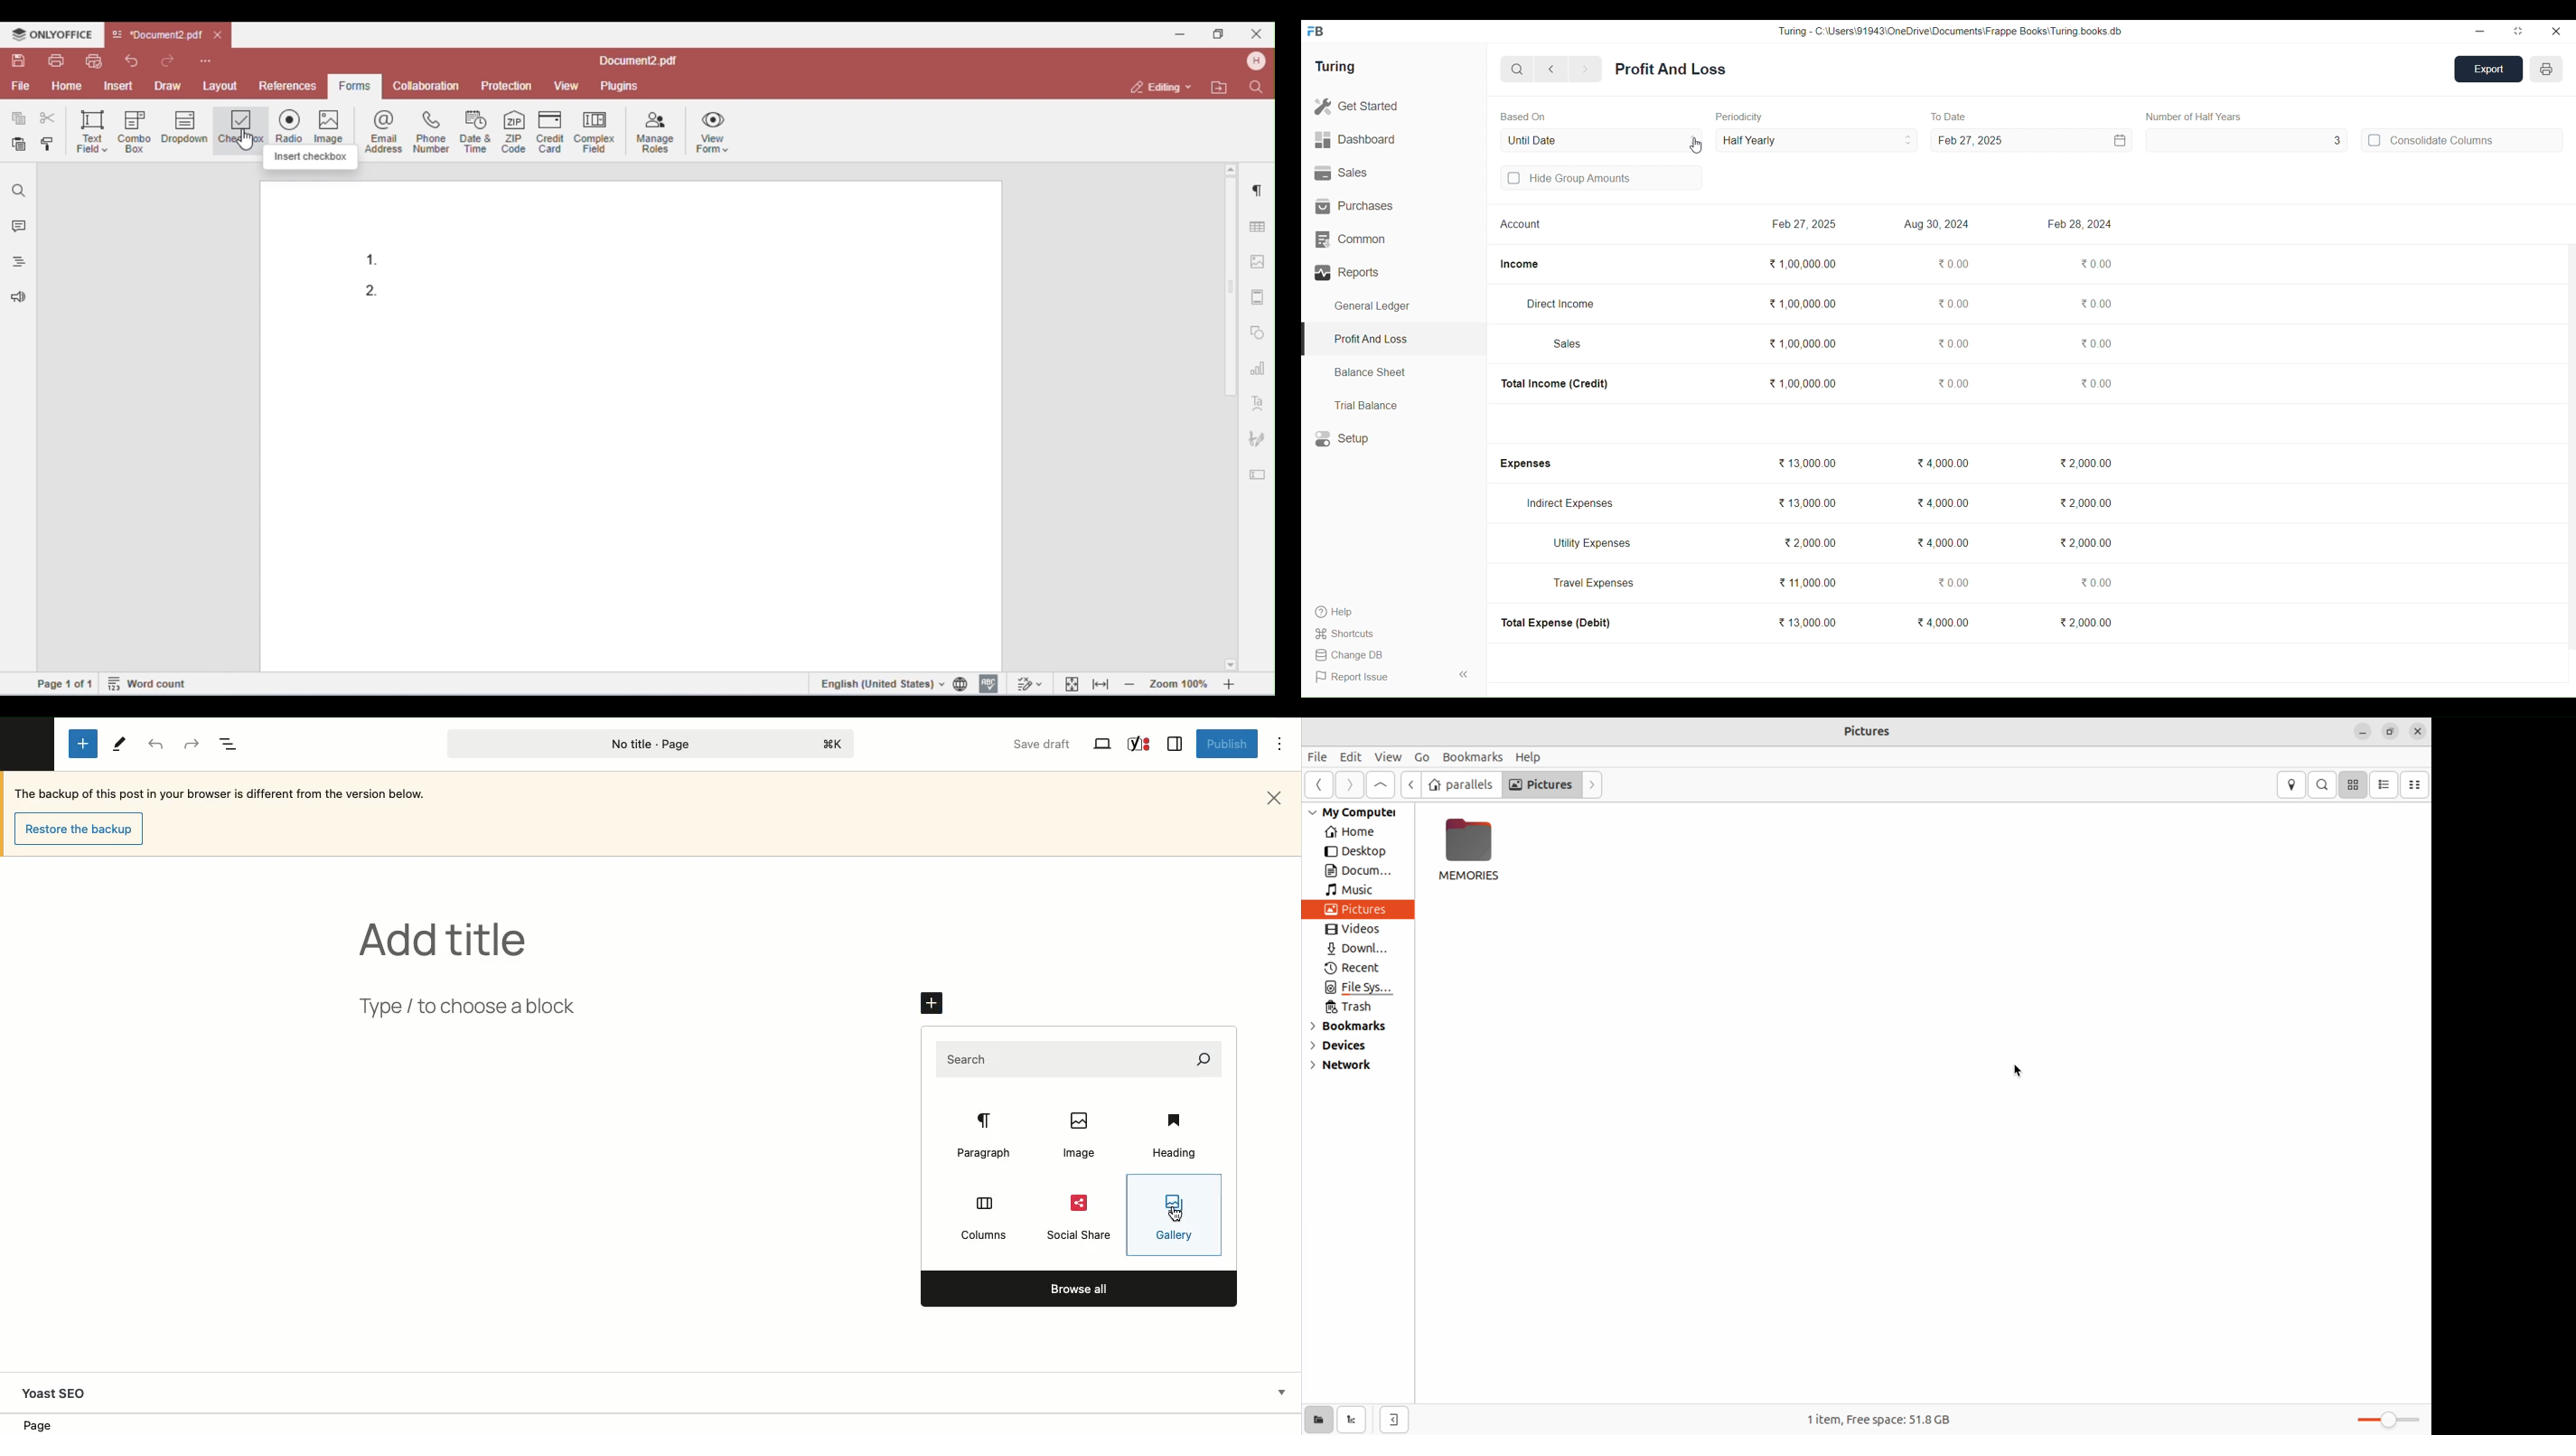  What do you see at coordinates (2086, 543) in the screenshot?
I see `2,000.00` at bounding box center [2086, 543].